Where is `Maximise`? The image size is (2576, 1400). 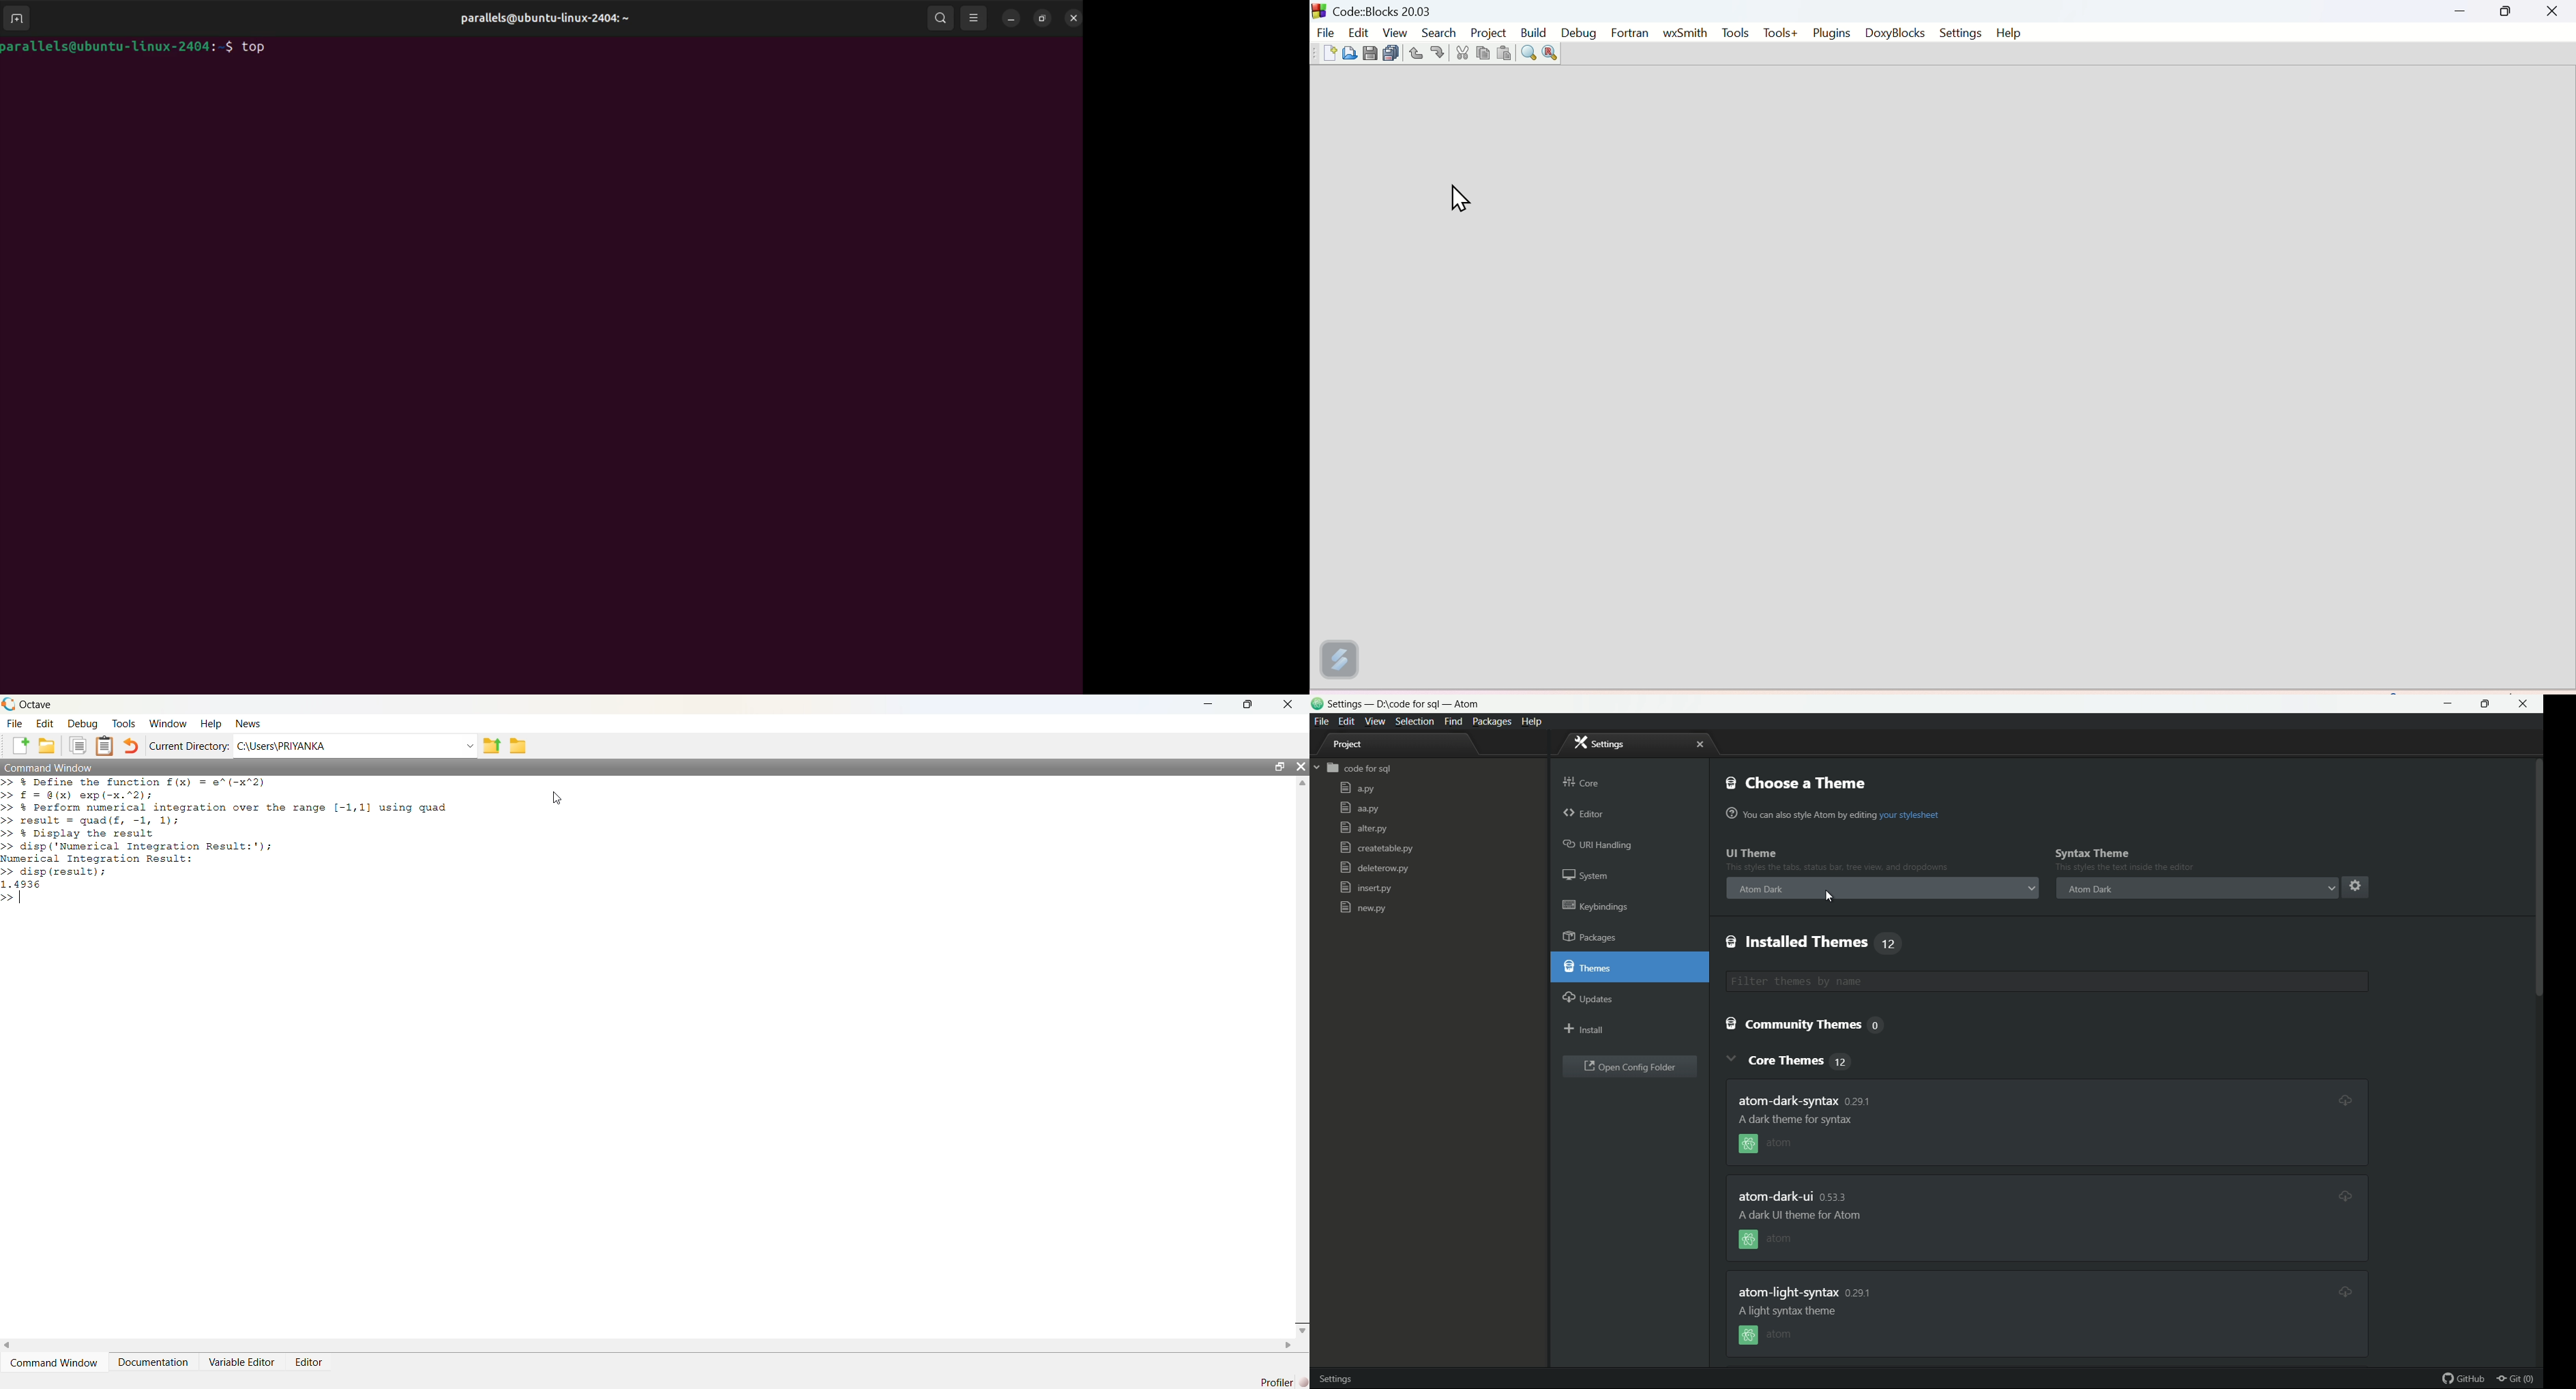 Maximise is located at coordinates (2505, 13).